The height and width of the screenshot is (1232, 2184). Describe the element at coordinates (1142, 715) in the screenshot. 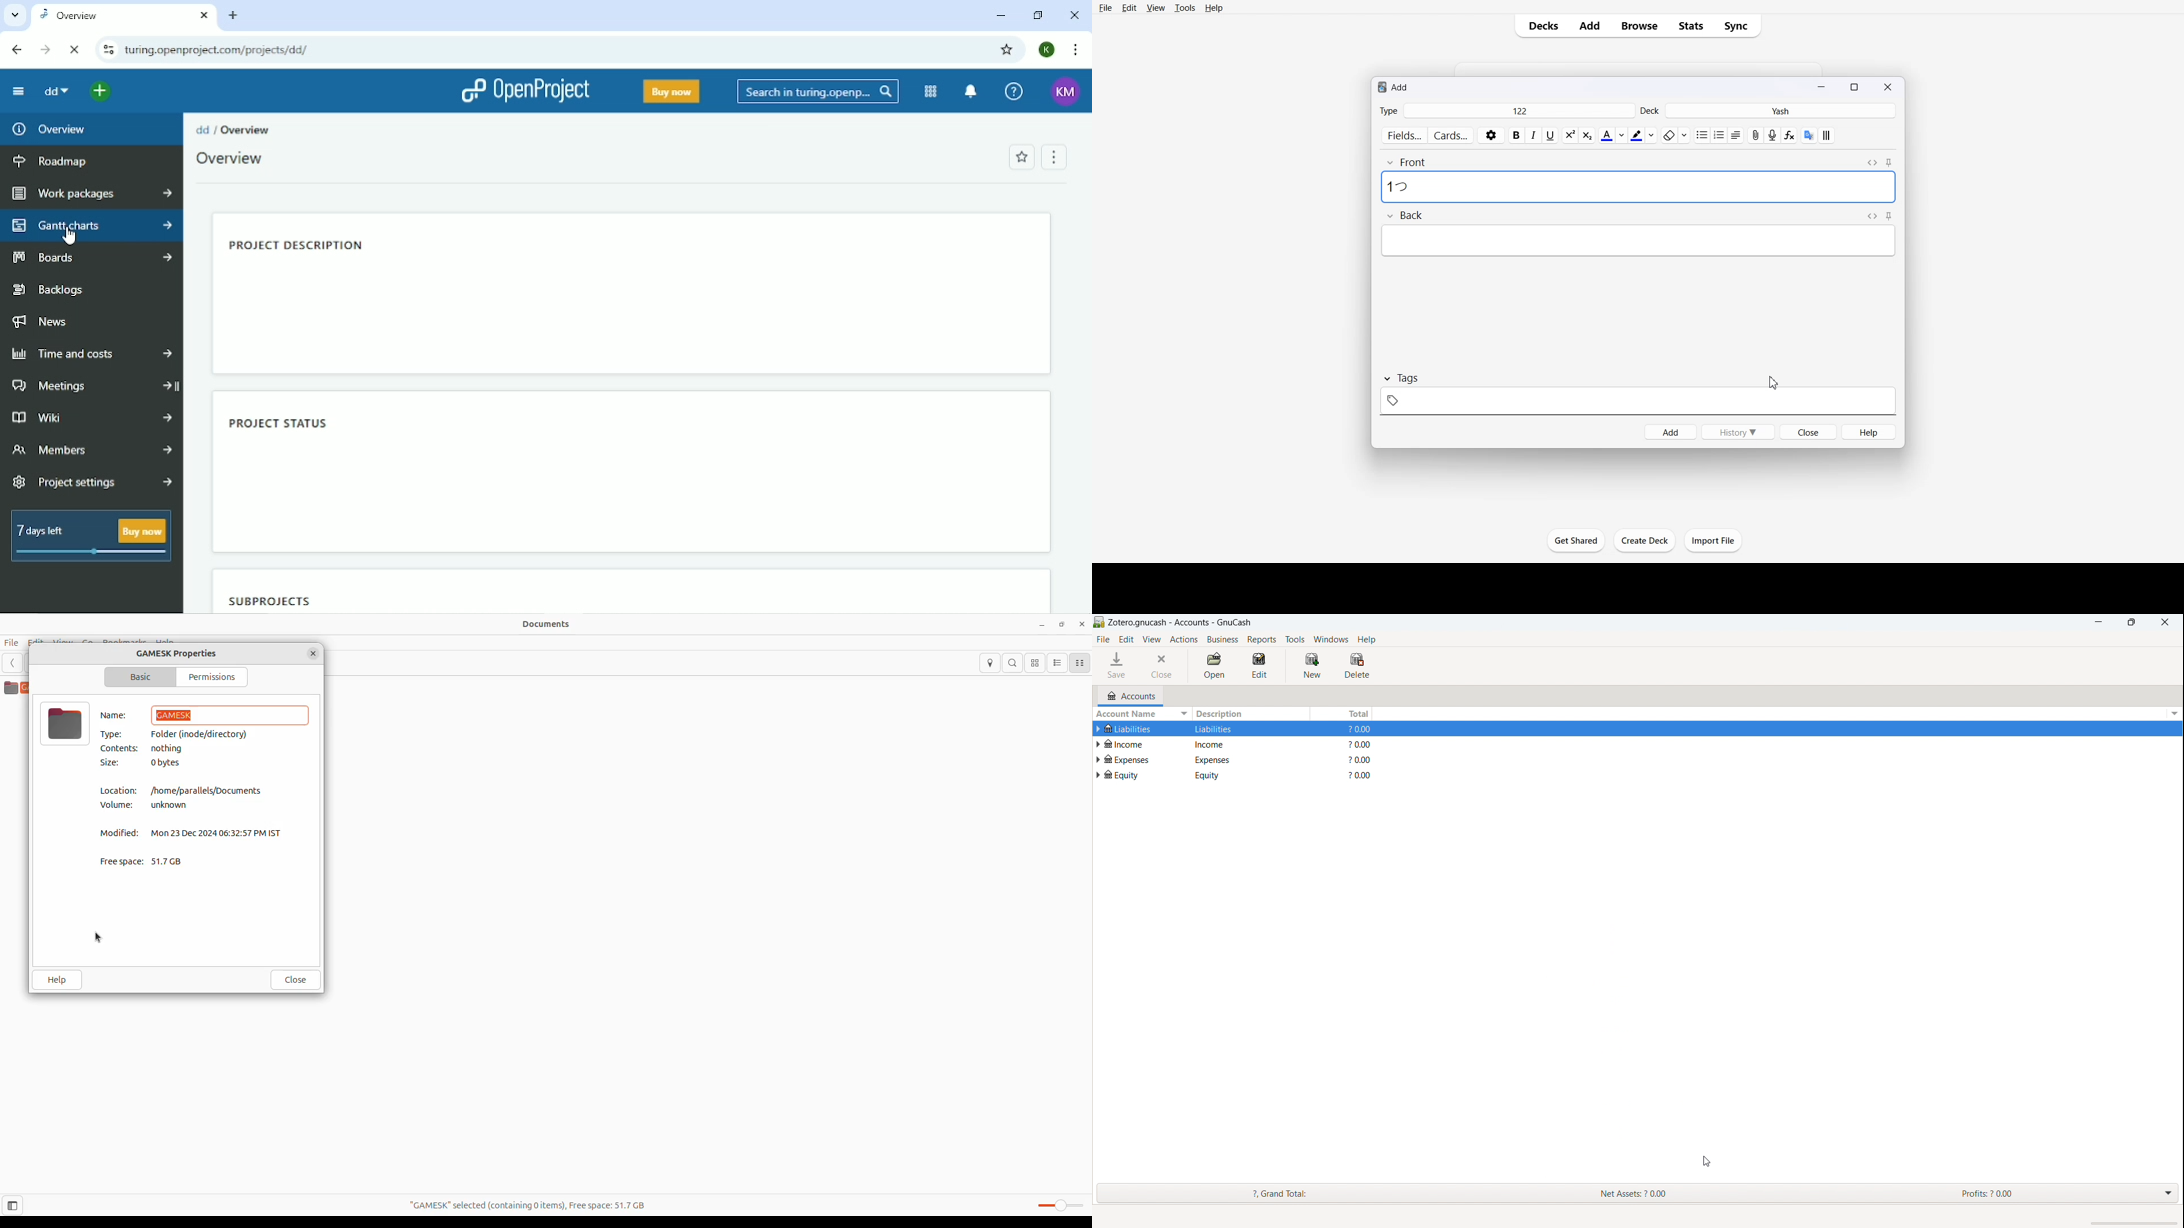

I see `sort by account name` at that location.